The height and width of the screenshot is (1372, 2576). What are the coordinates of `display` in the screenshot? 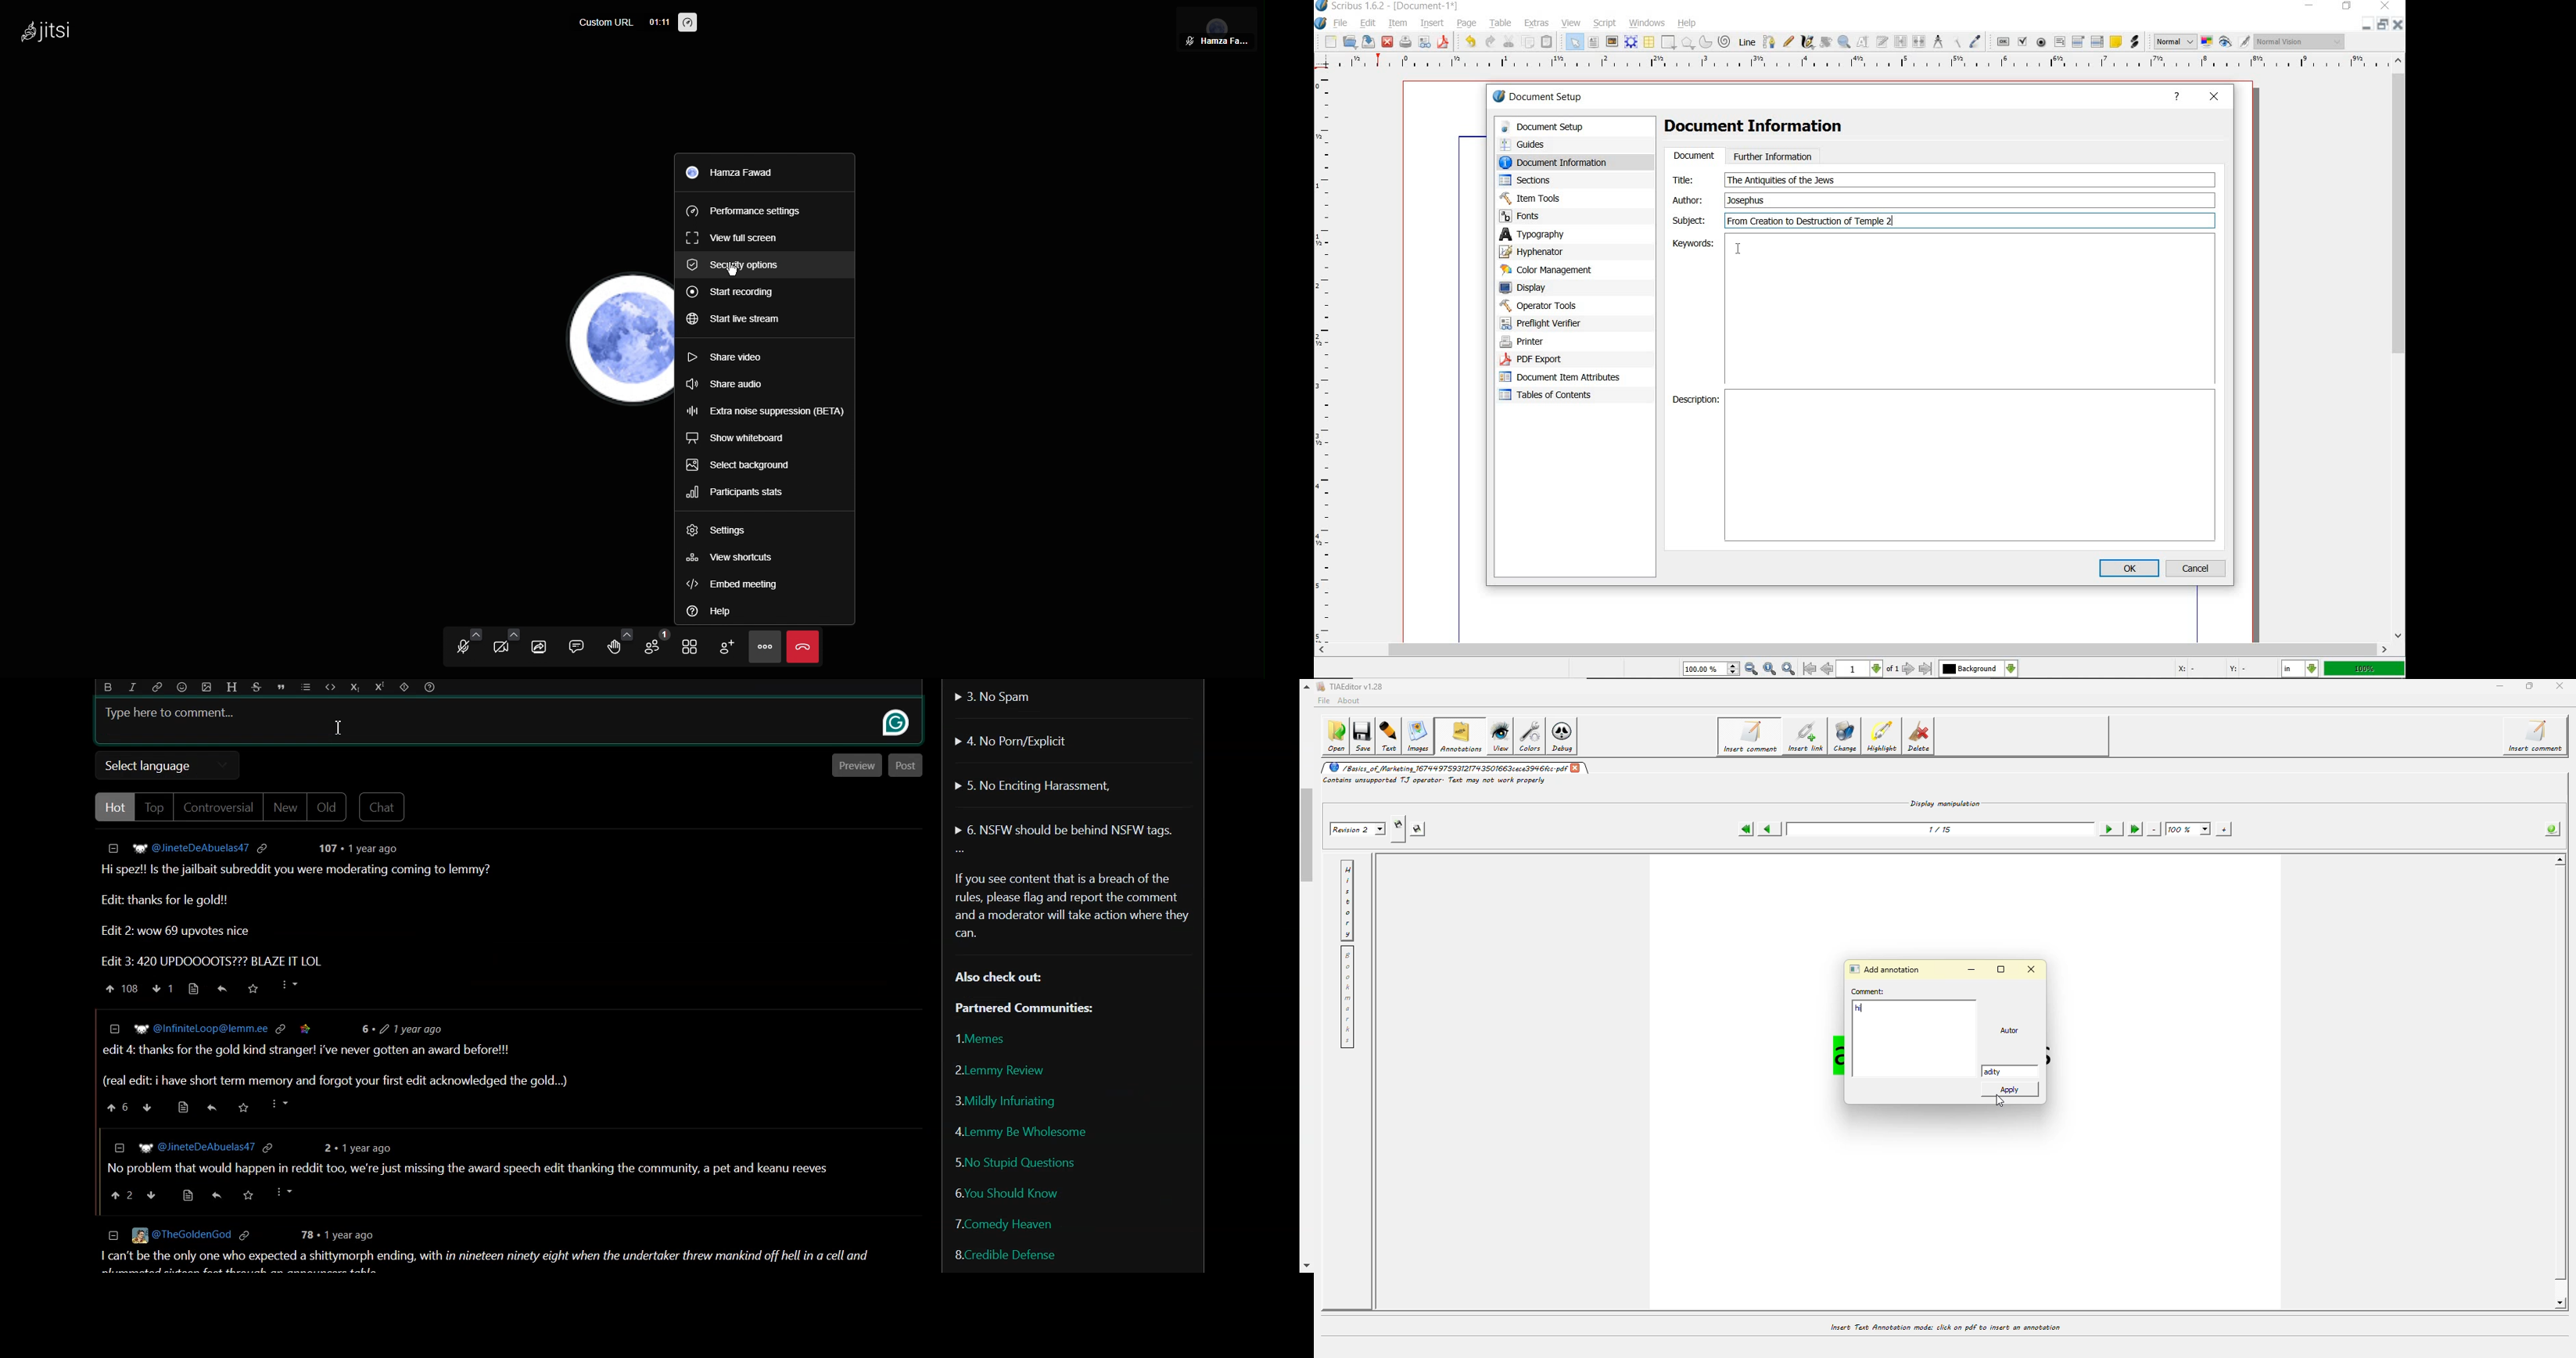 It's located at (1546, 287).